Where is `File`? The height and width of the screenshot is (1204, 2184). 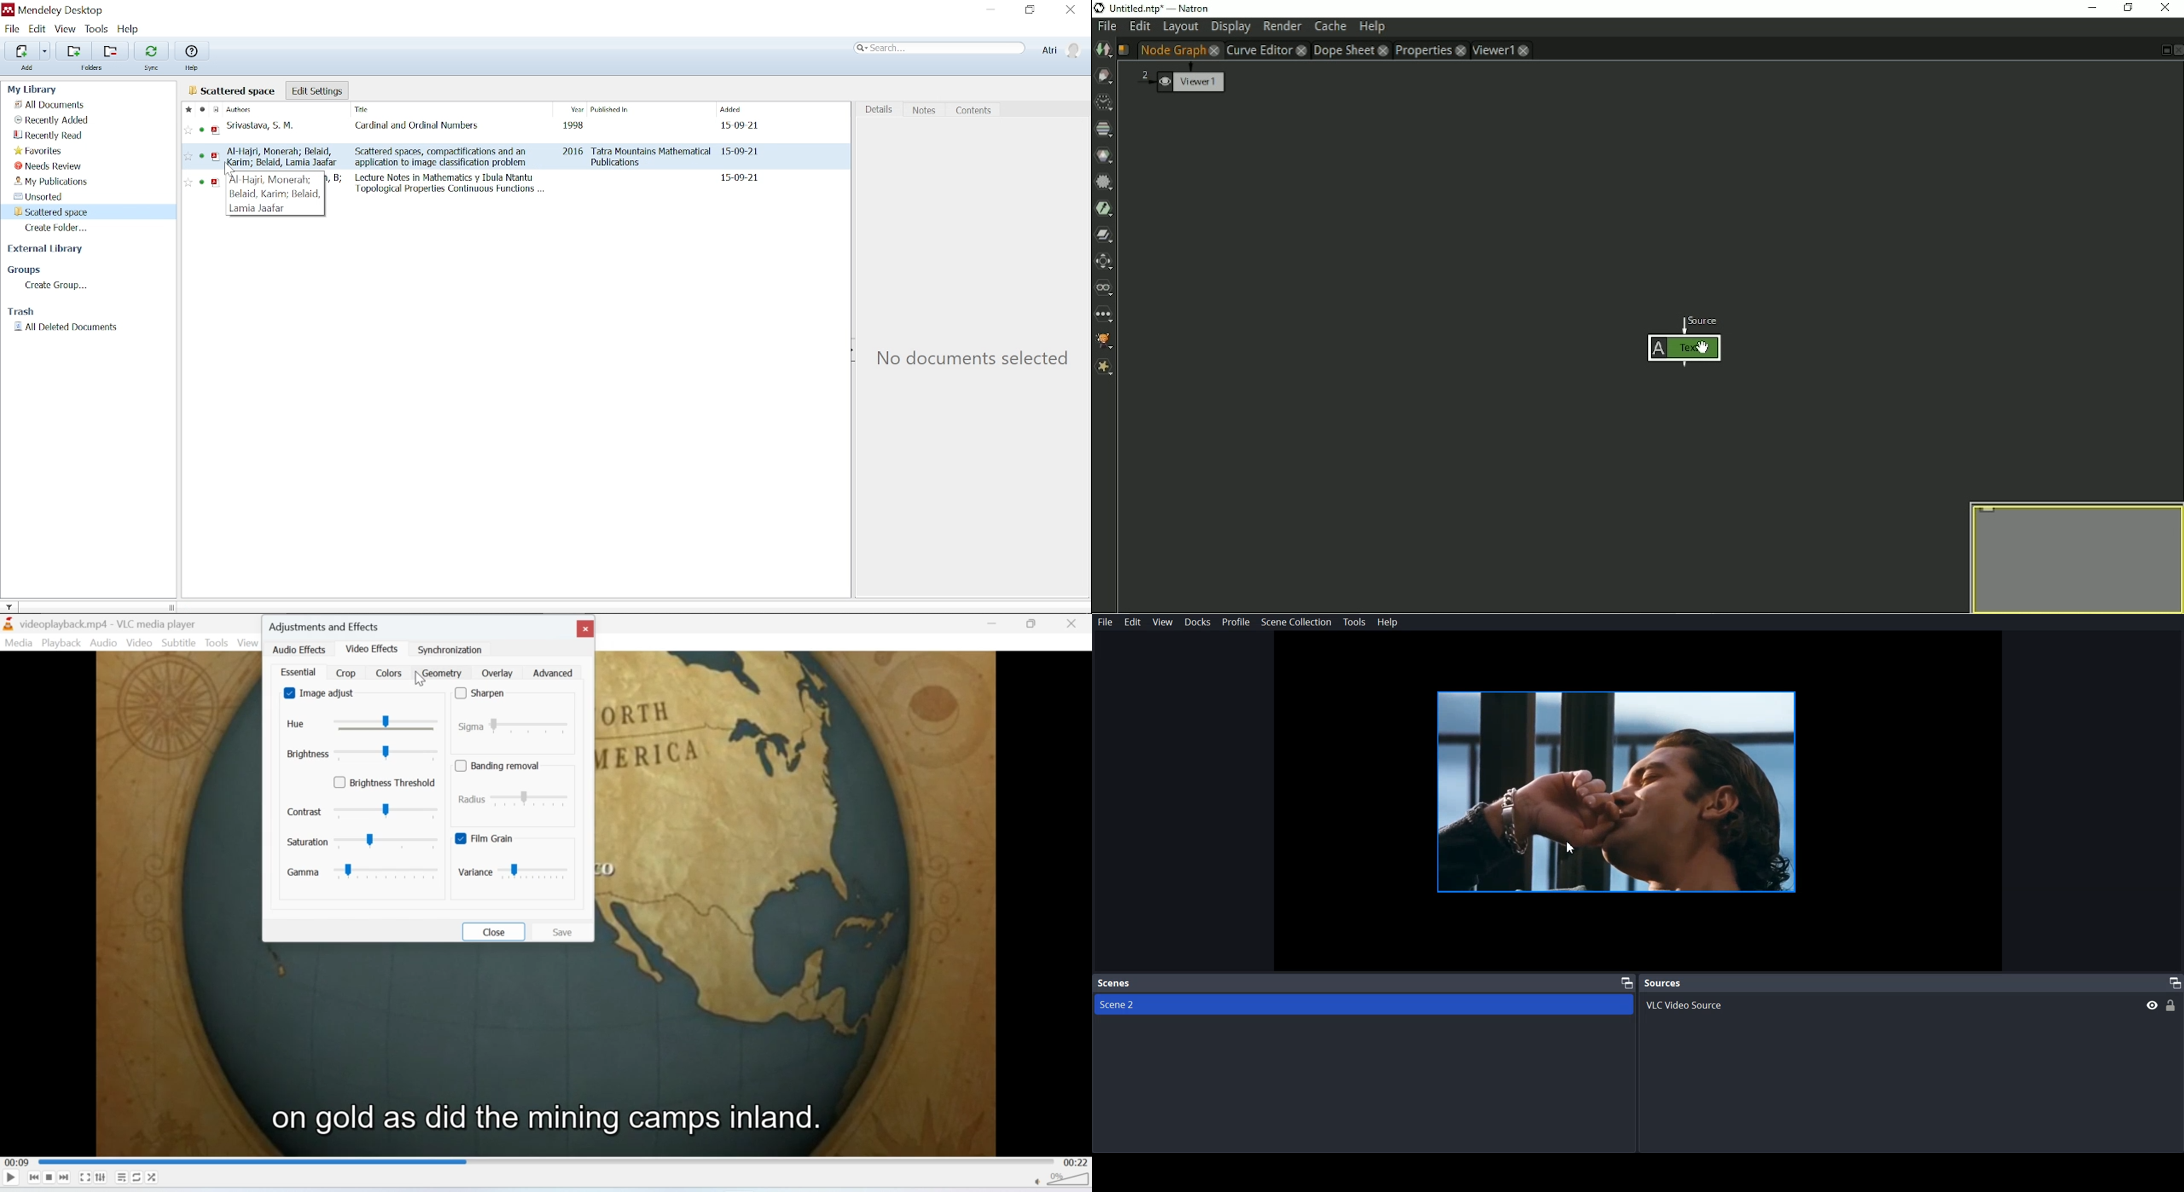 File is located at coordinates (12, 28).